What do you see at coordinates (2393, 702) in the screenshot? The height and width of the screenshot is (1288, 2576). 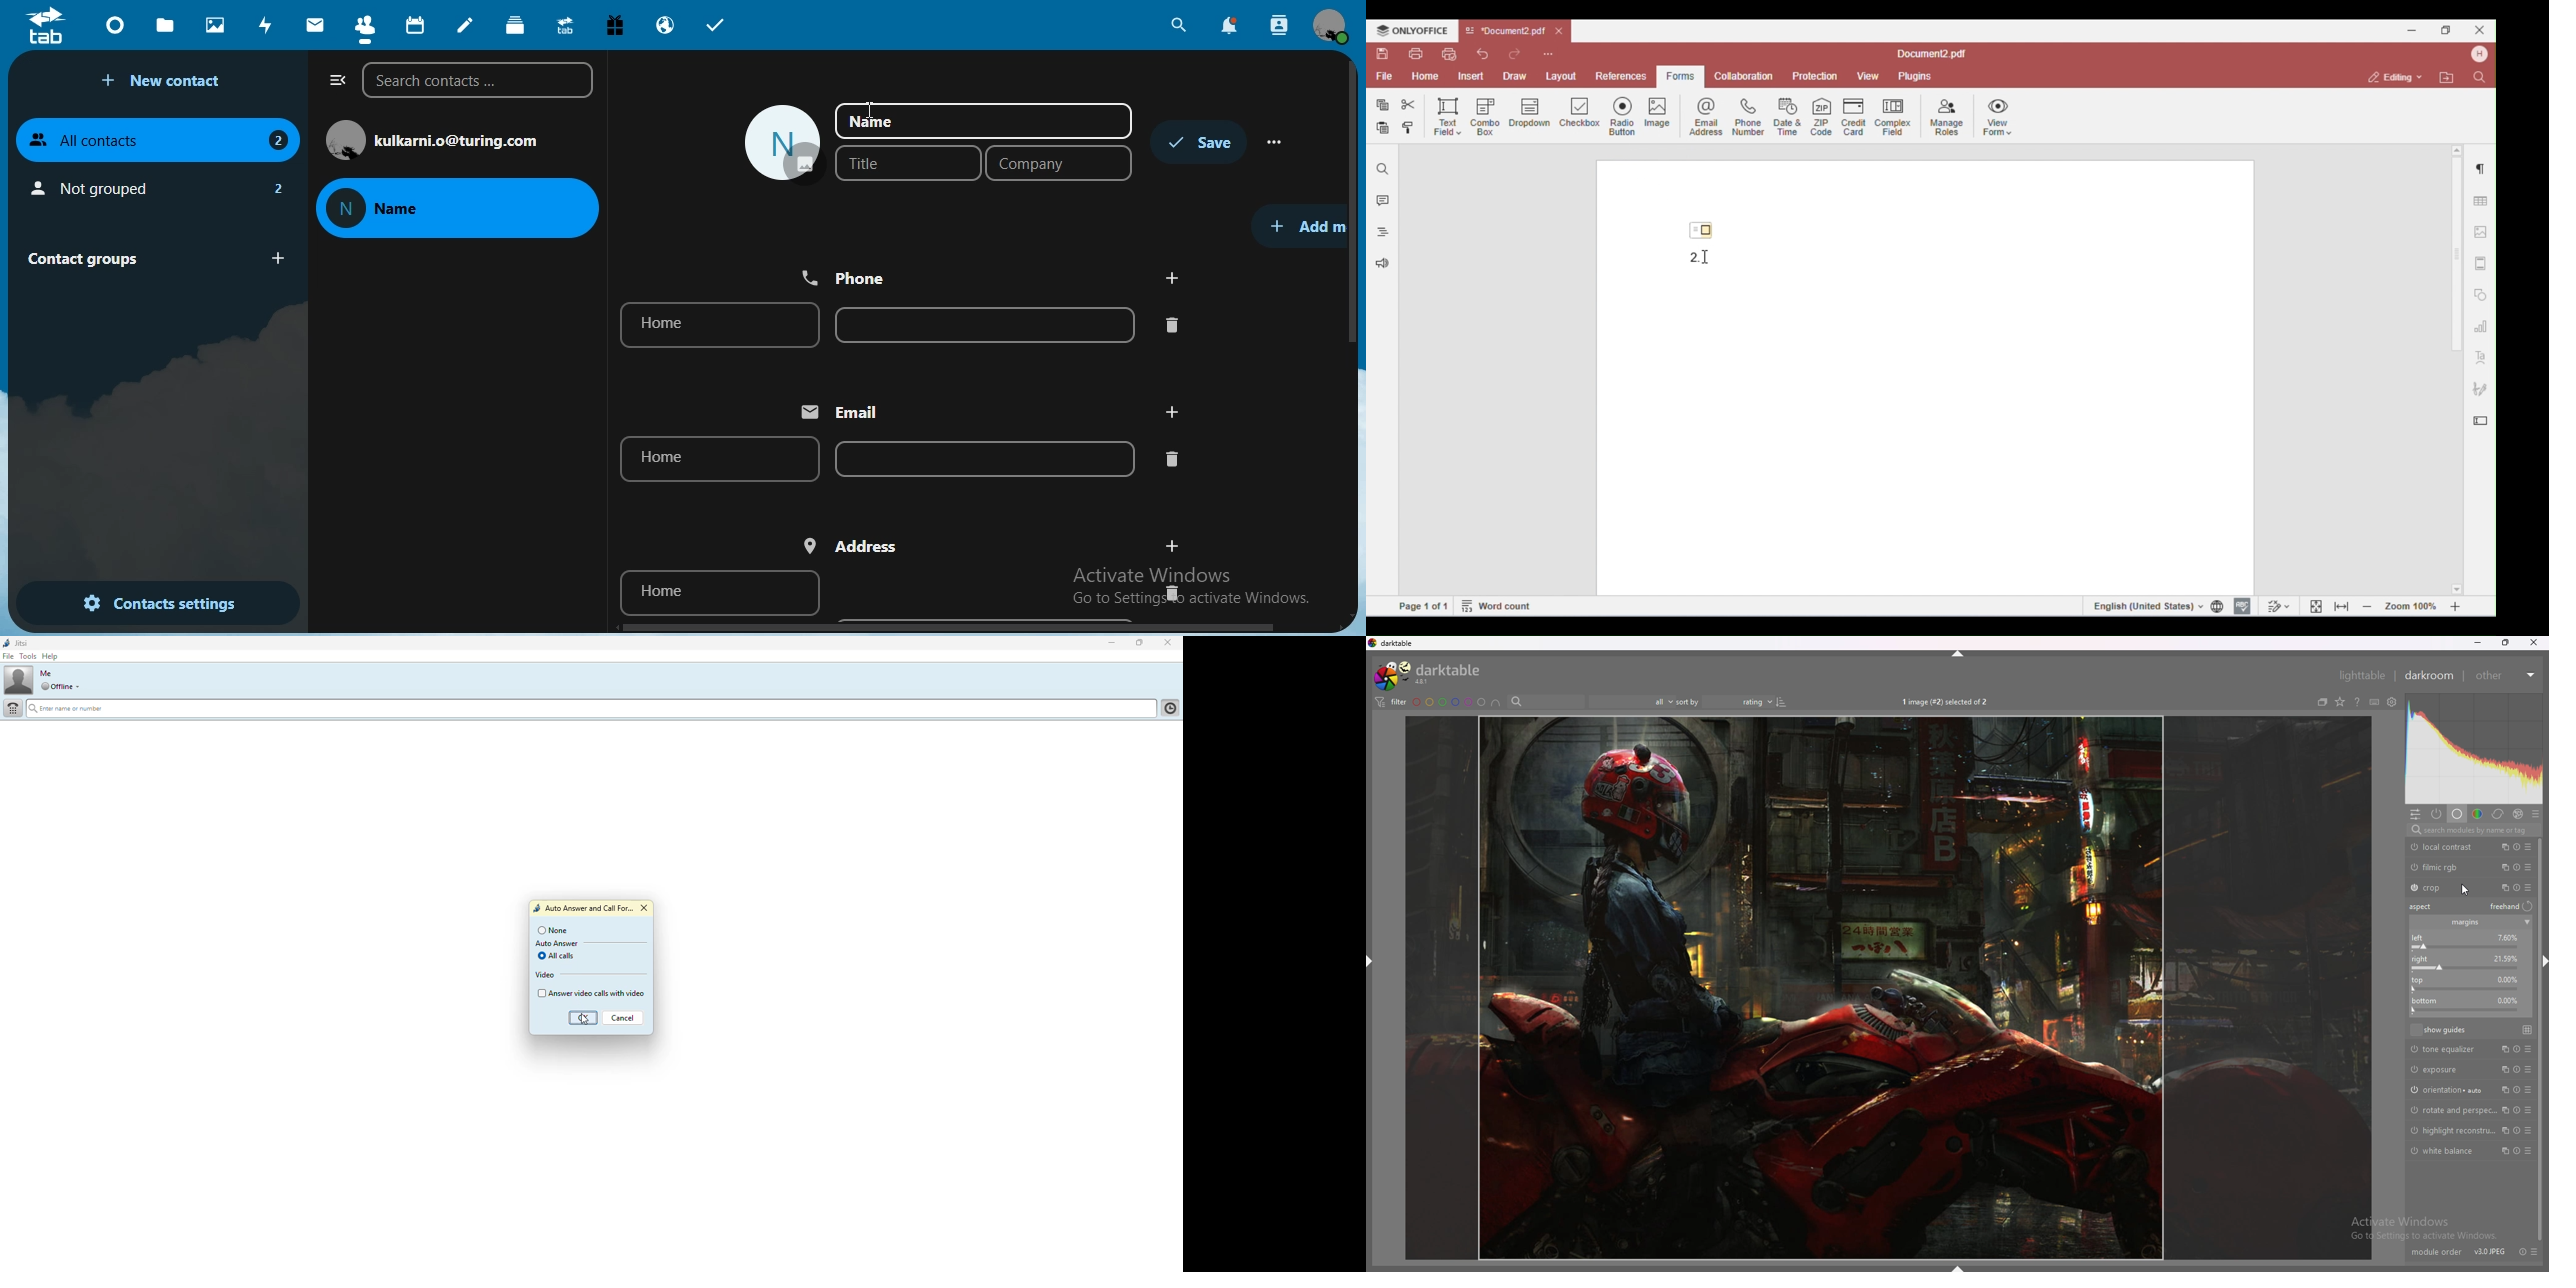 I see `see global preferences` at bounding box center [2393, 702].